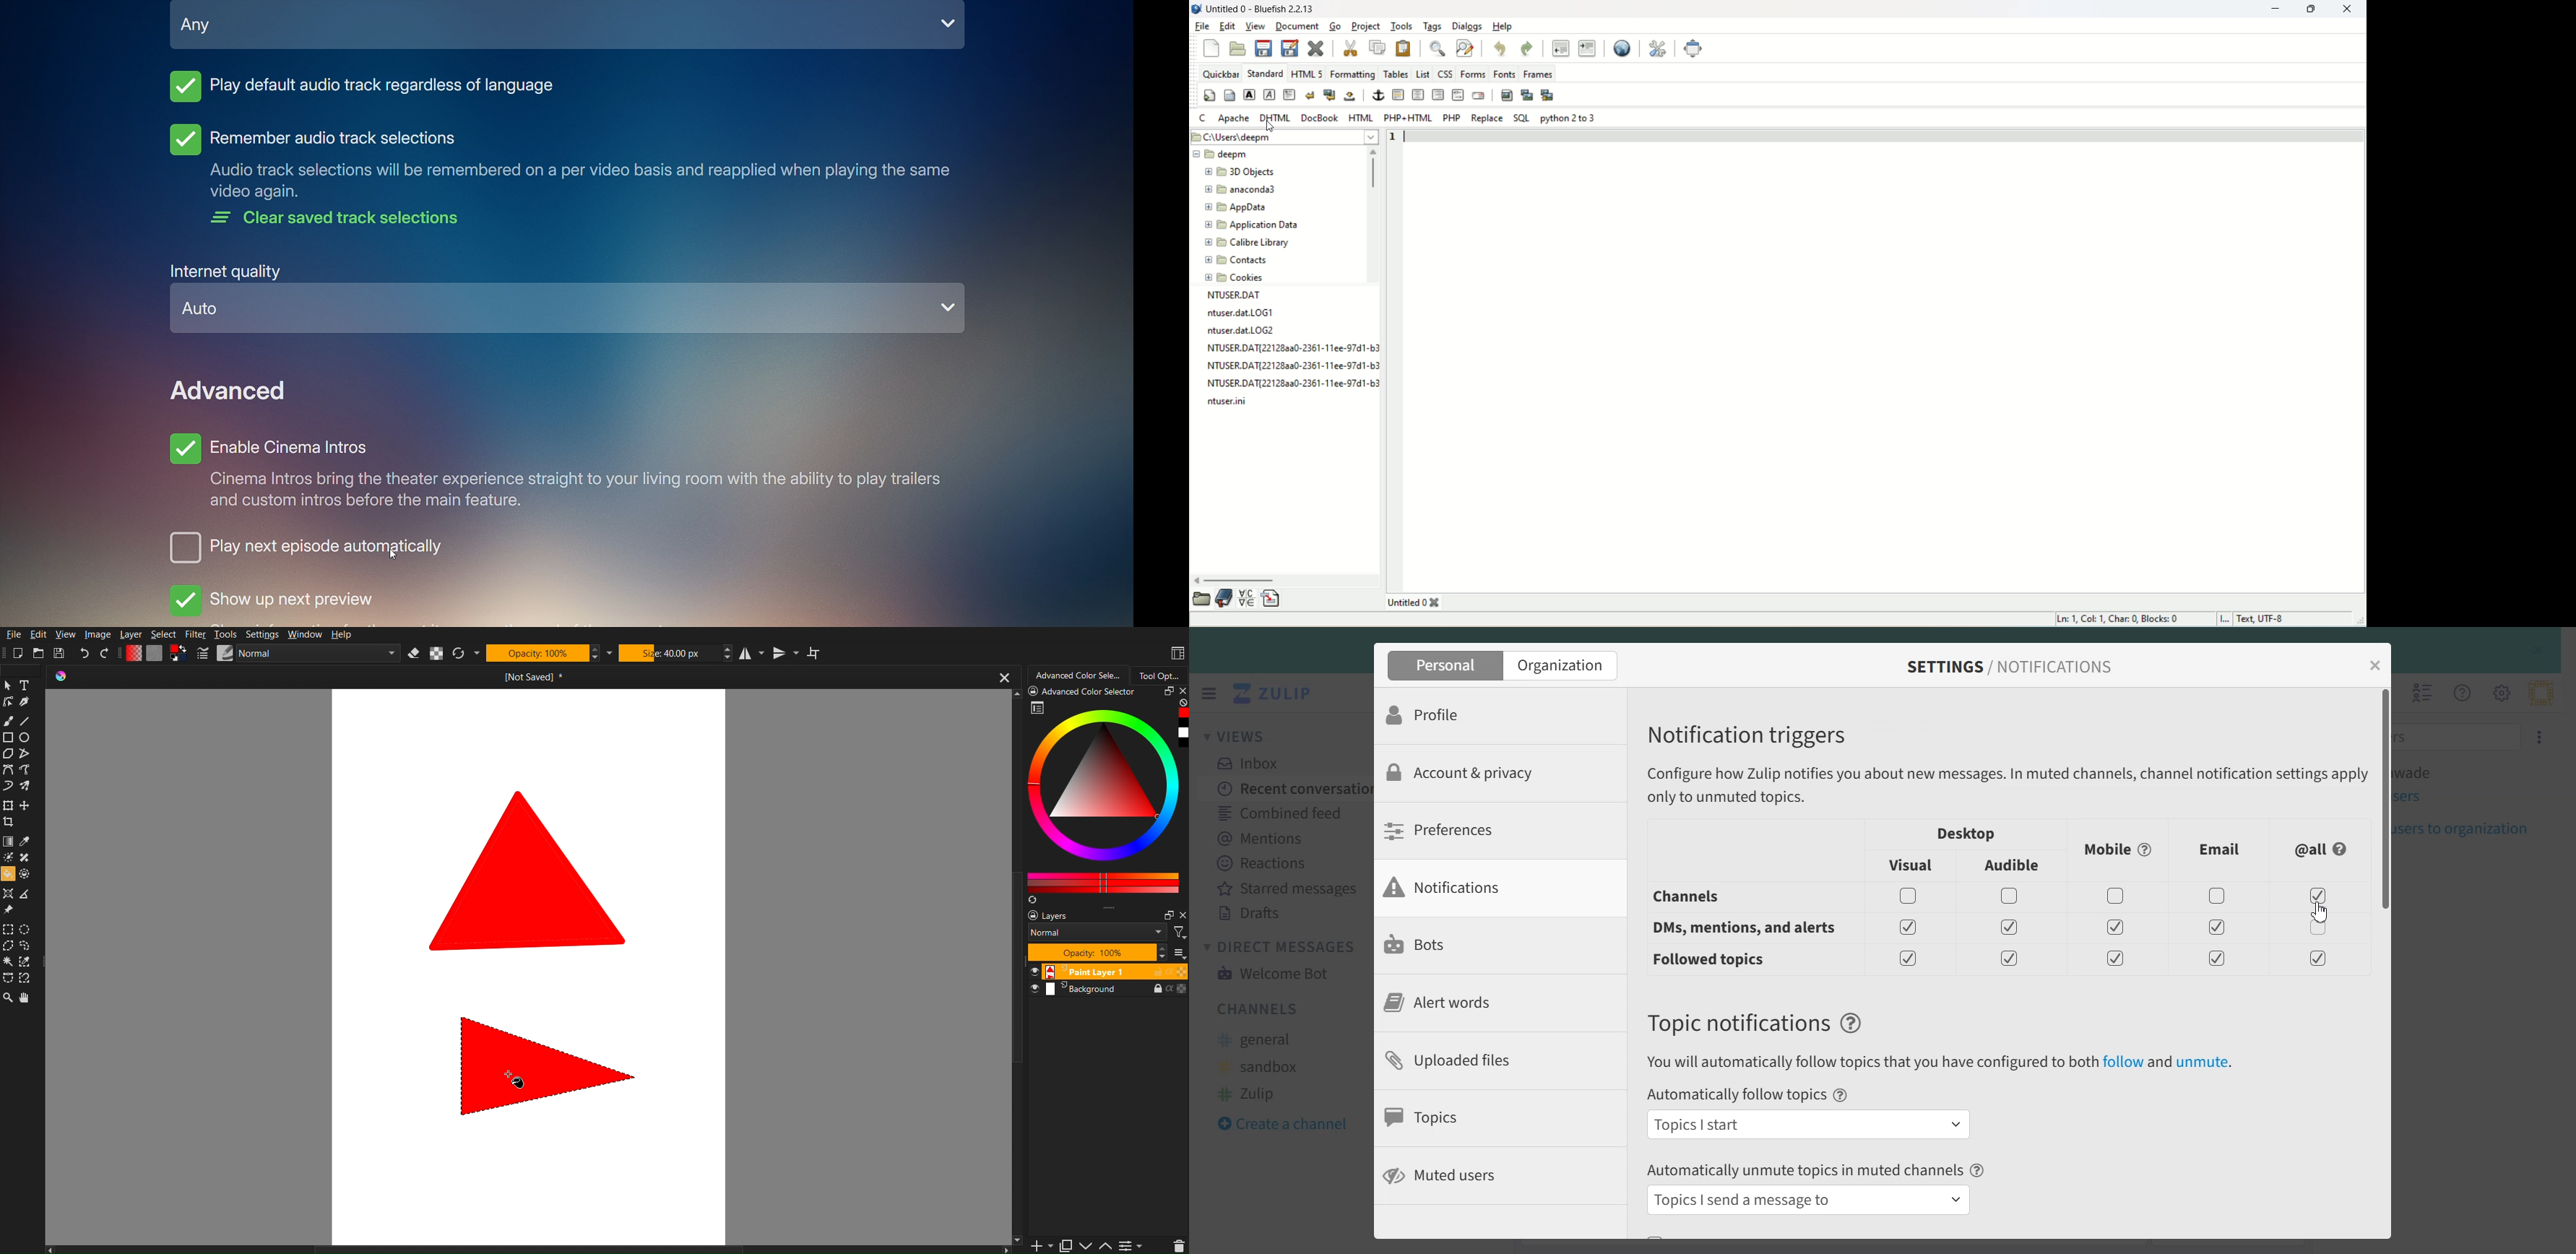  I want to click on indent, so click(1587, 47).